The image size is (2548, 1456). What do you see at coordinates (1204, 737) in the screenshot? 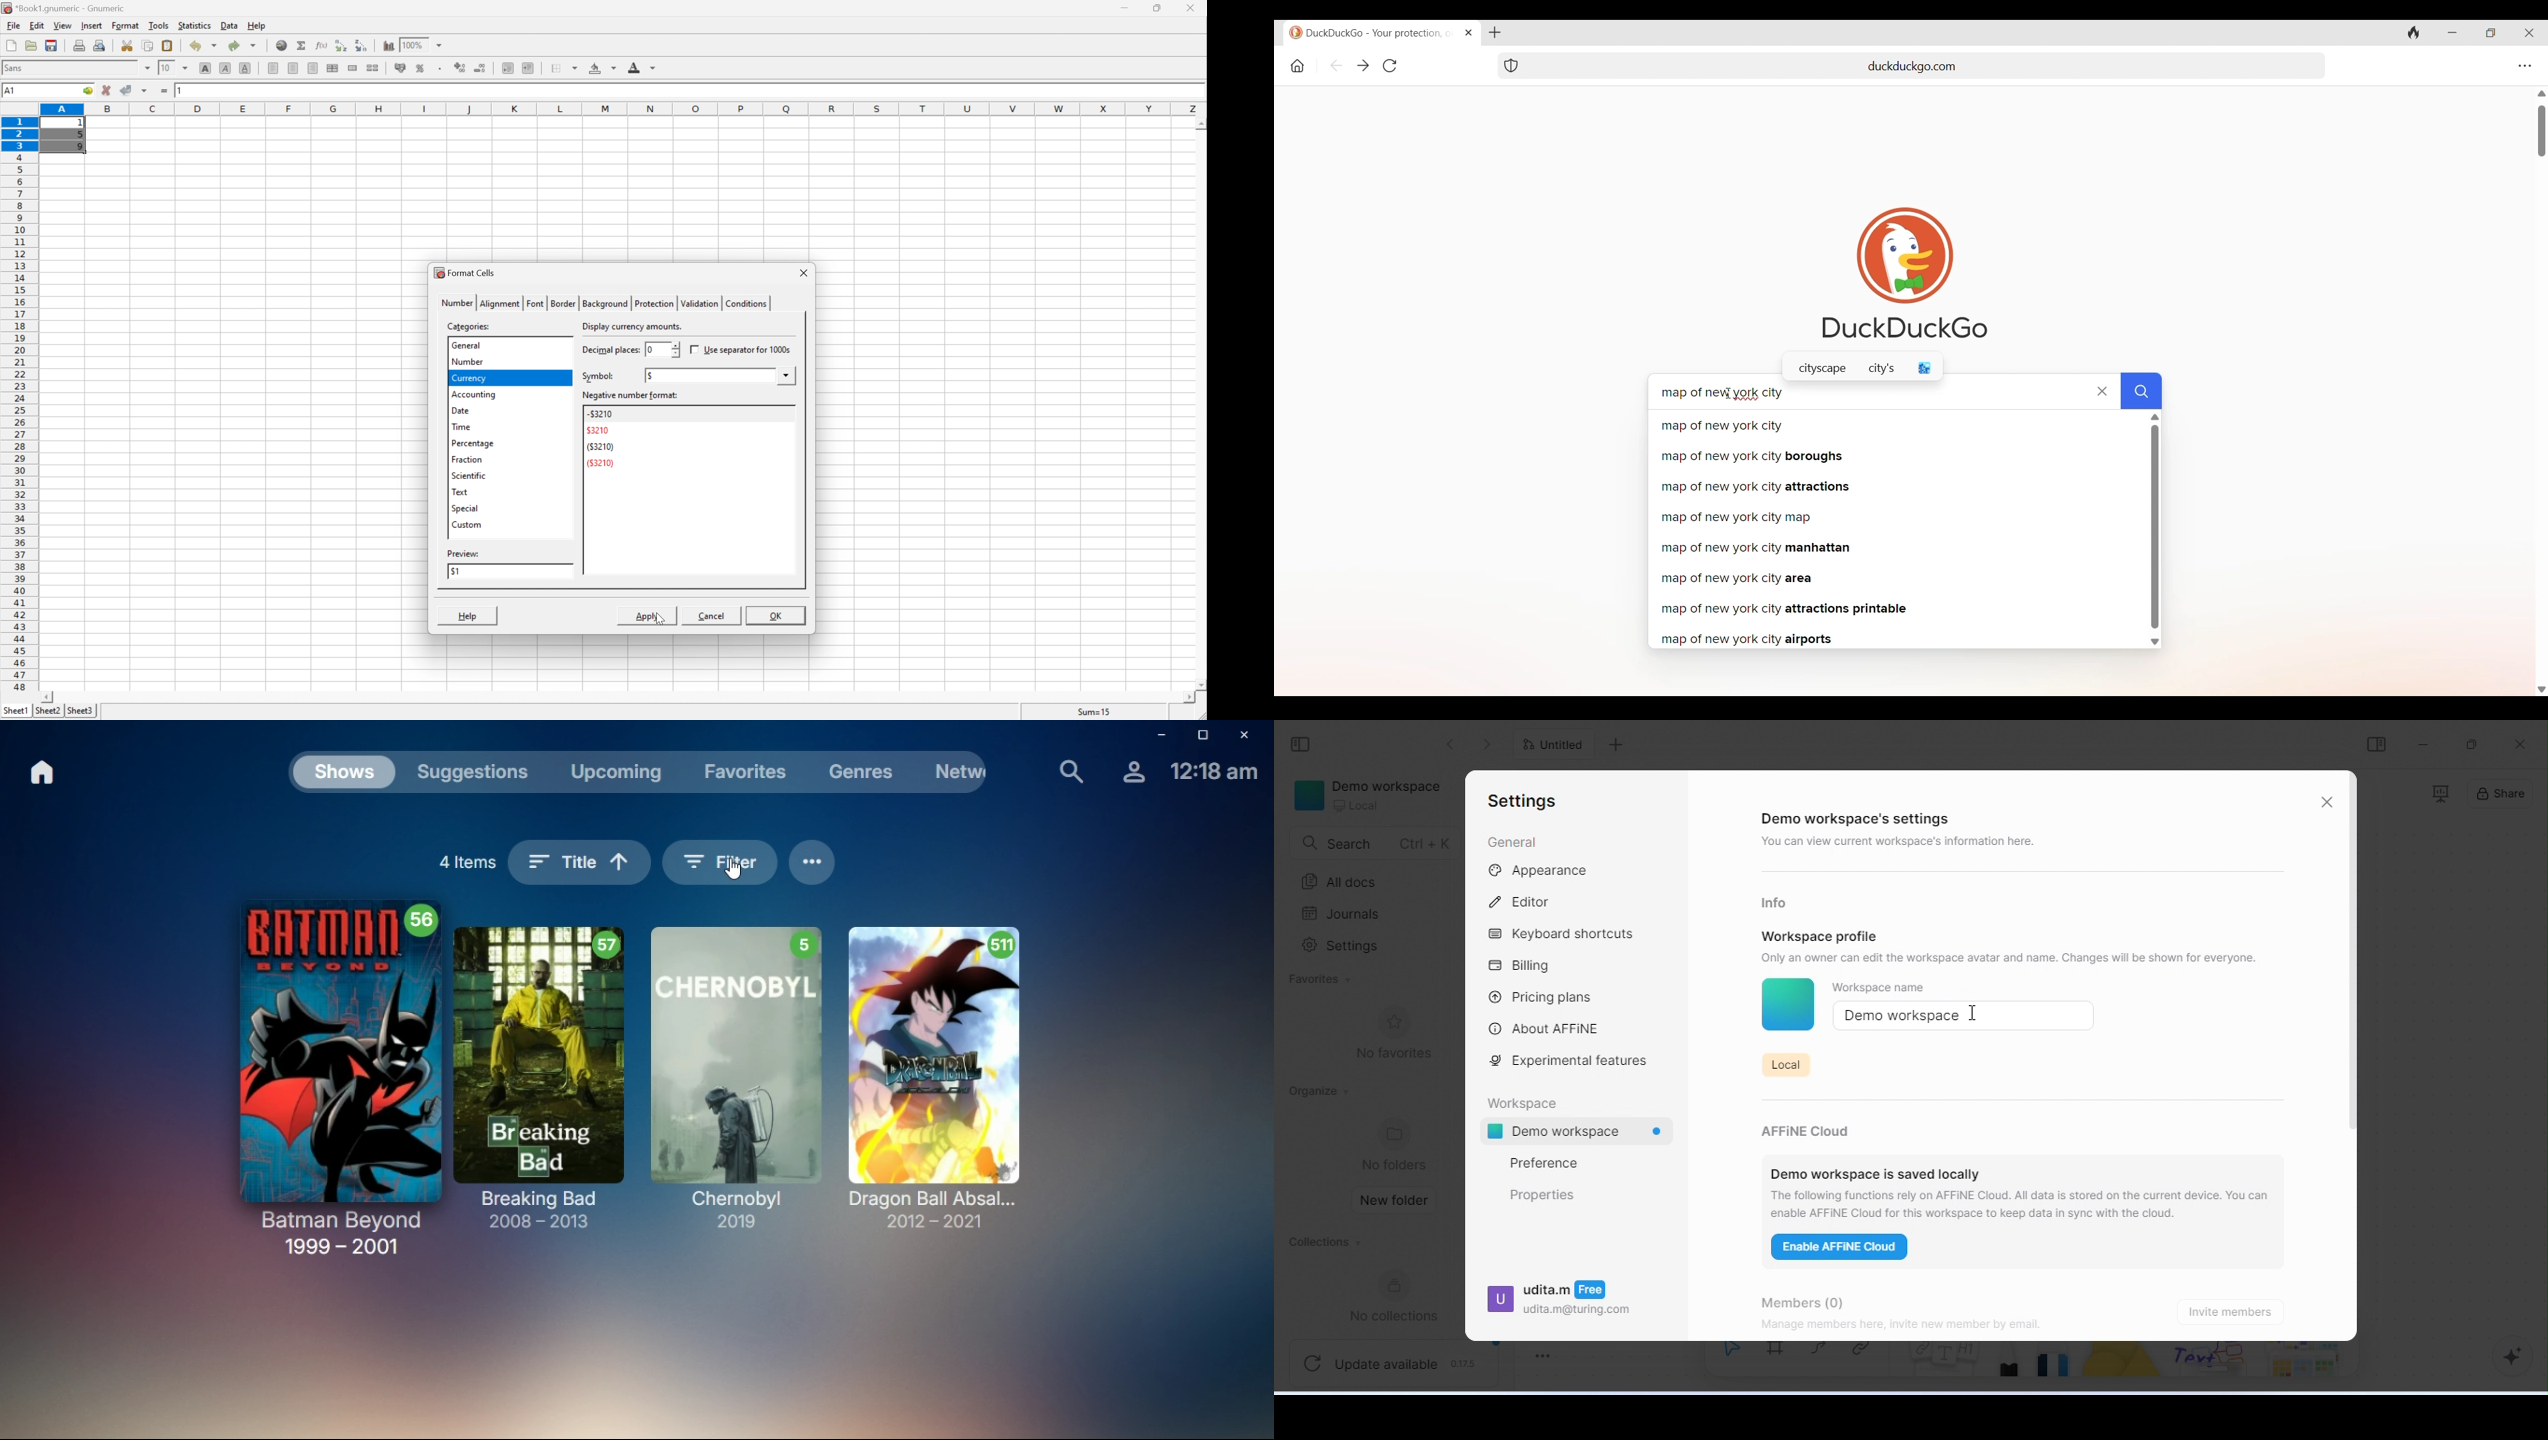
I see `restore` at bounding box center [1204, 737].